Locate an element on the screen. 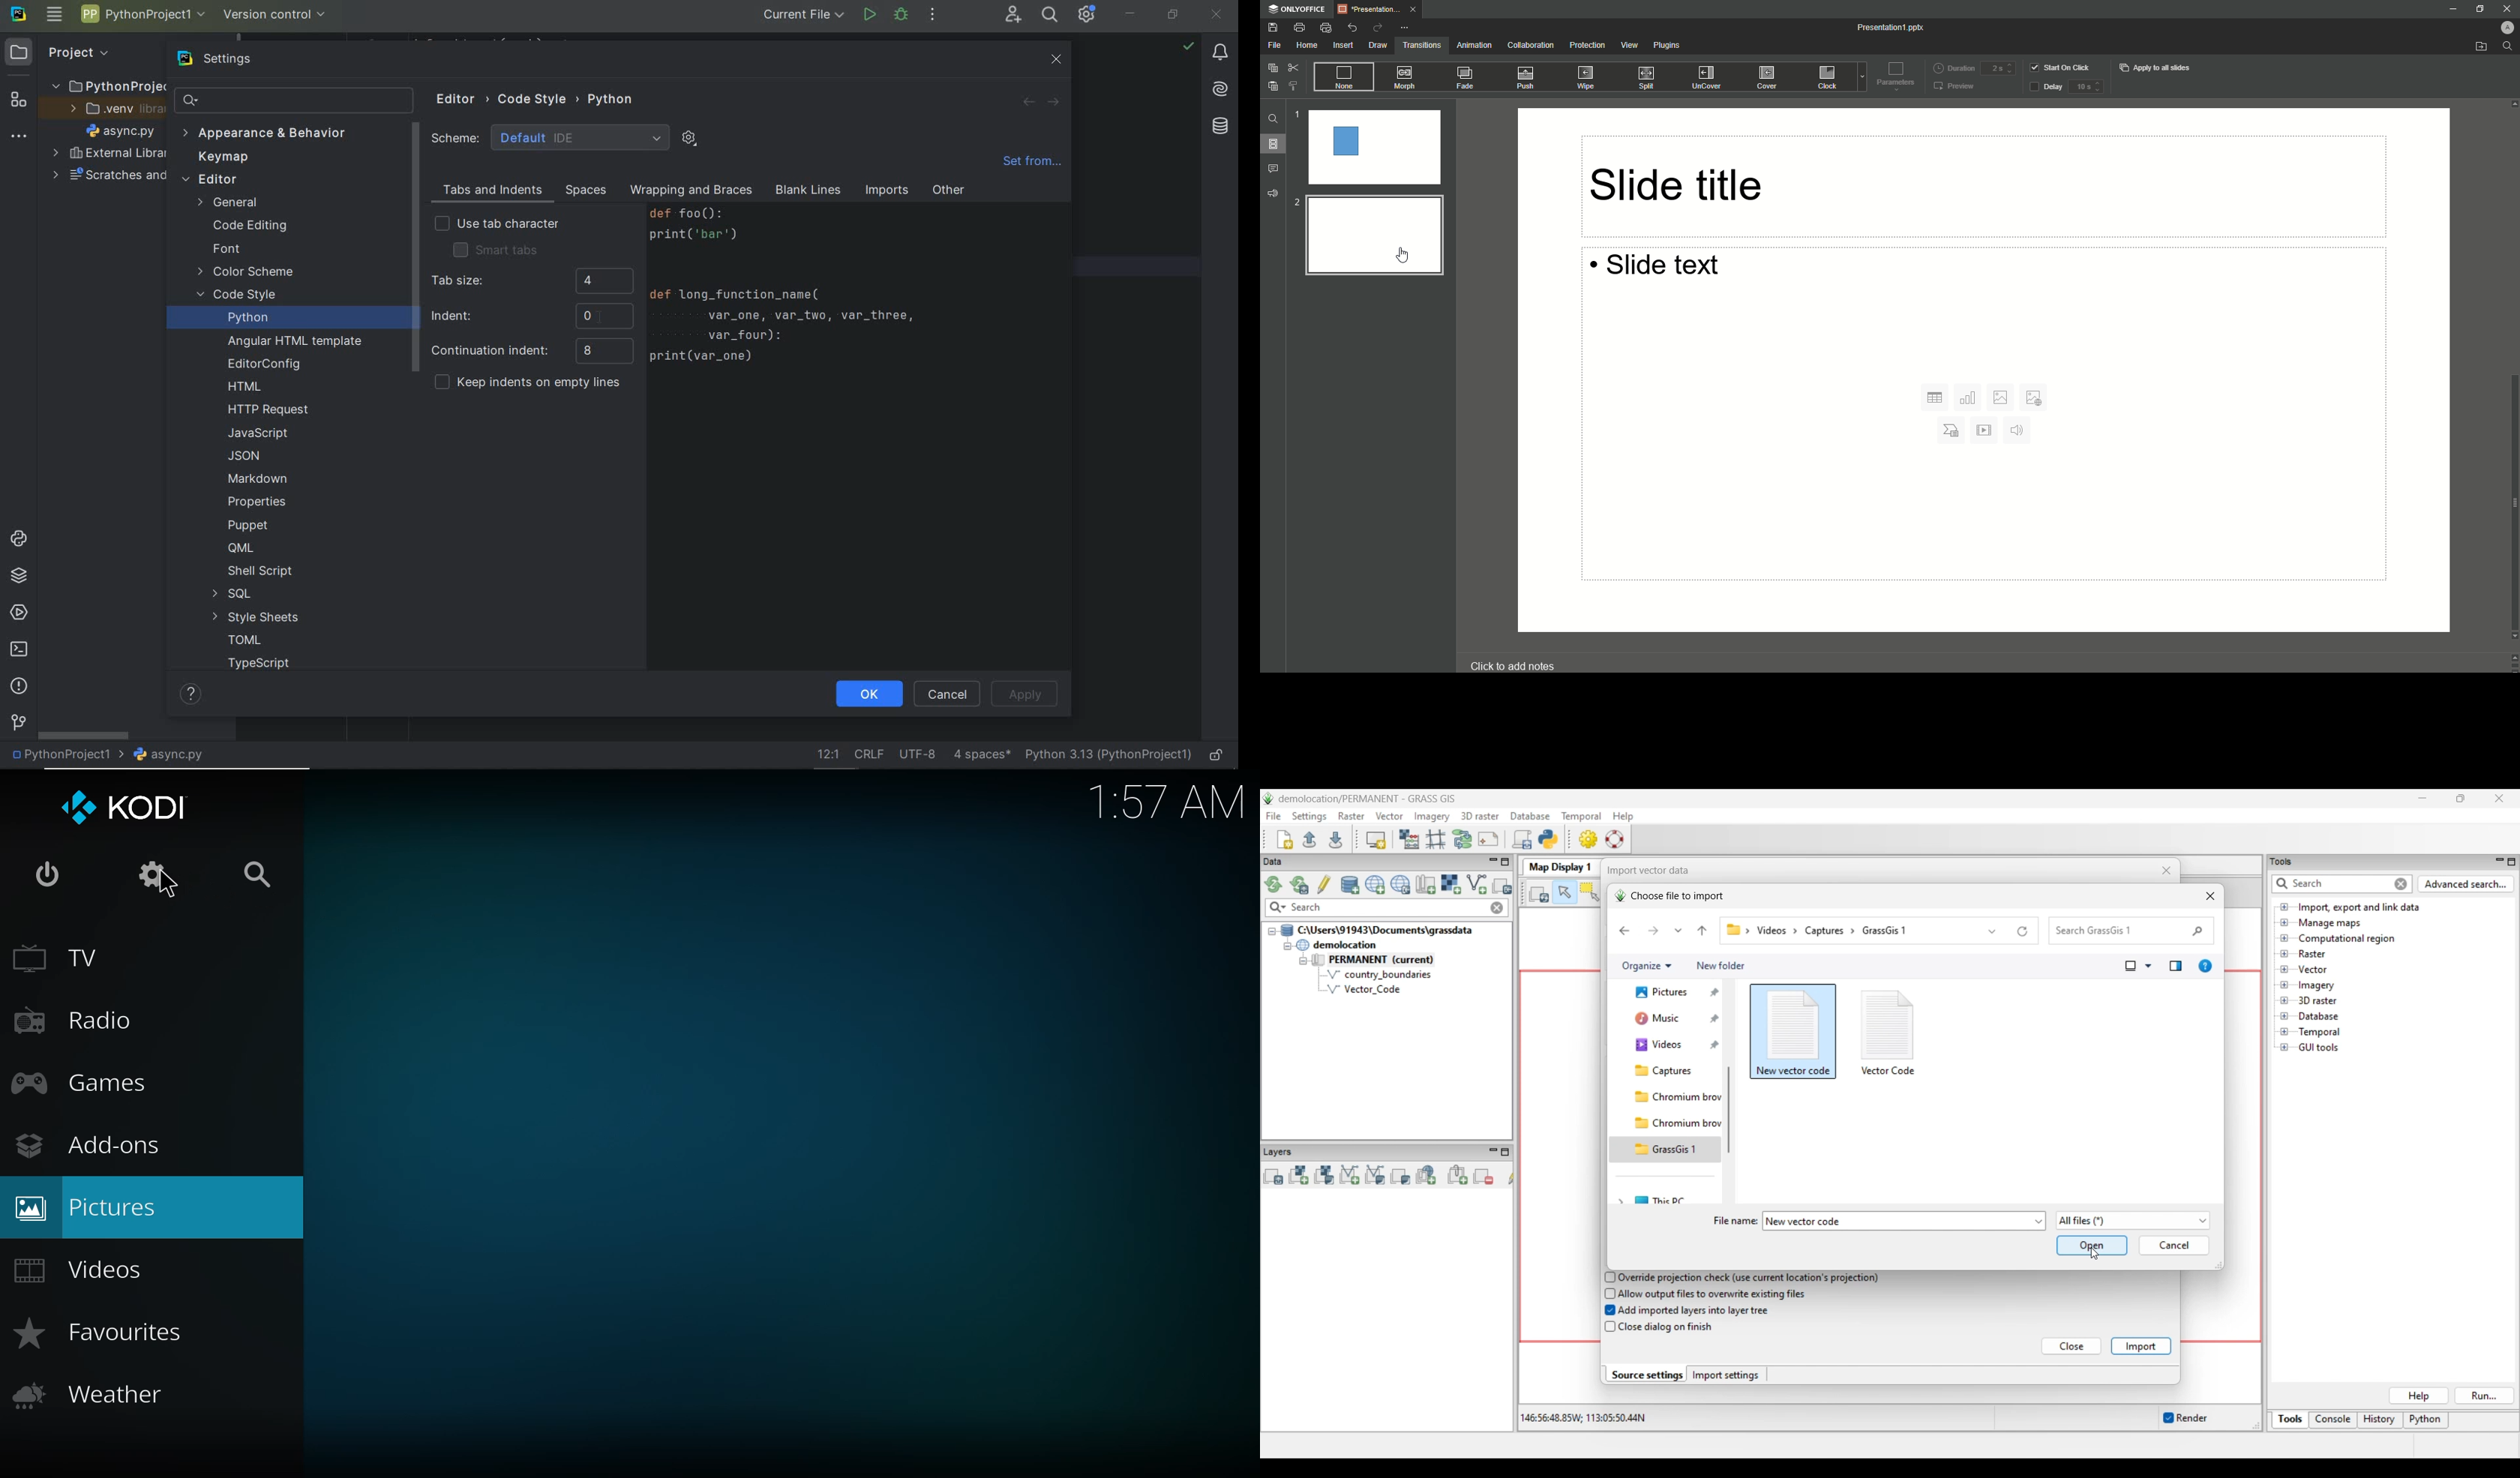 The height and width of the screenshot is (1484, 2520). pictures is located at coordinates (91, 1208).